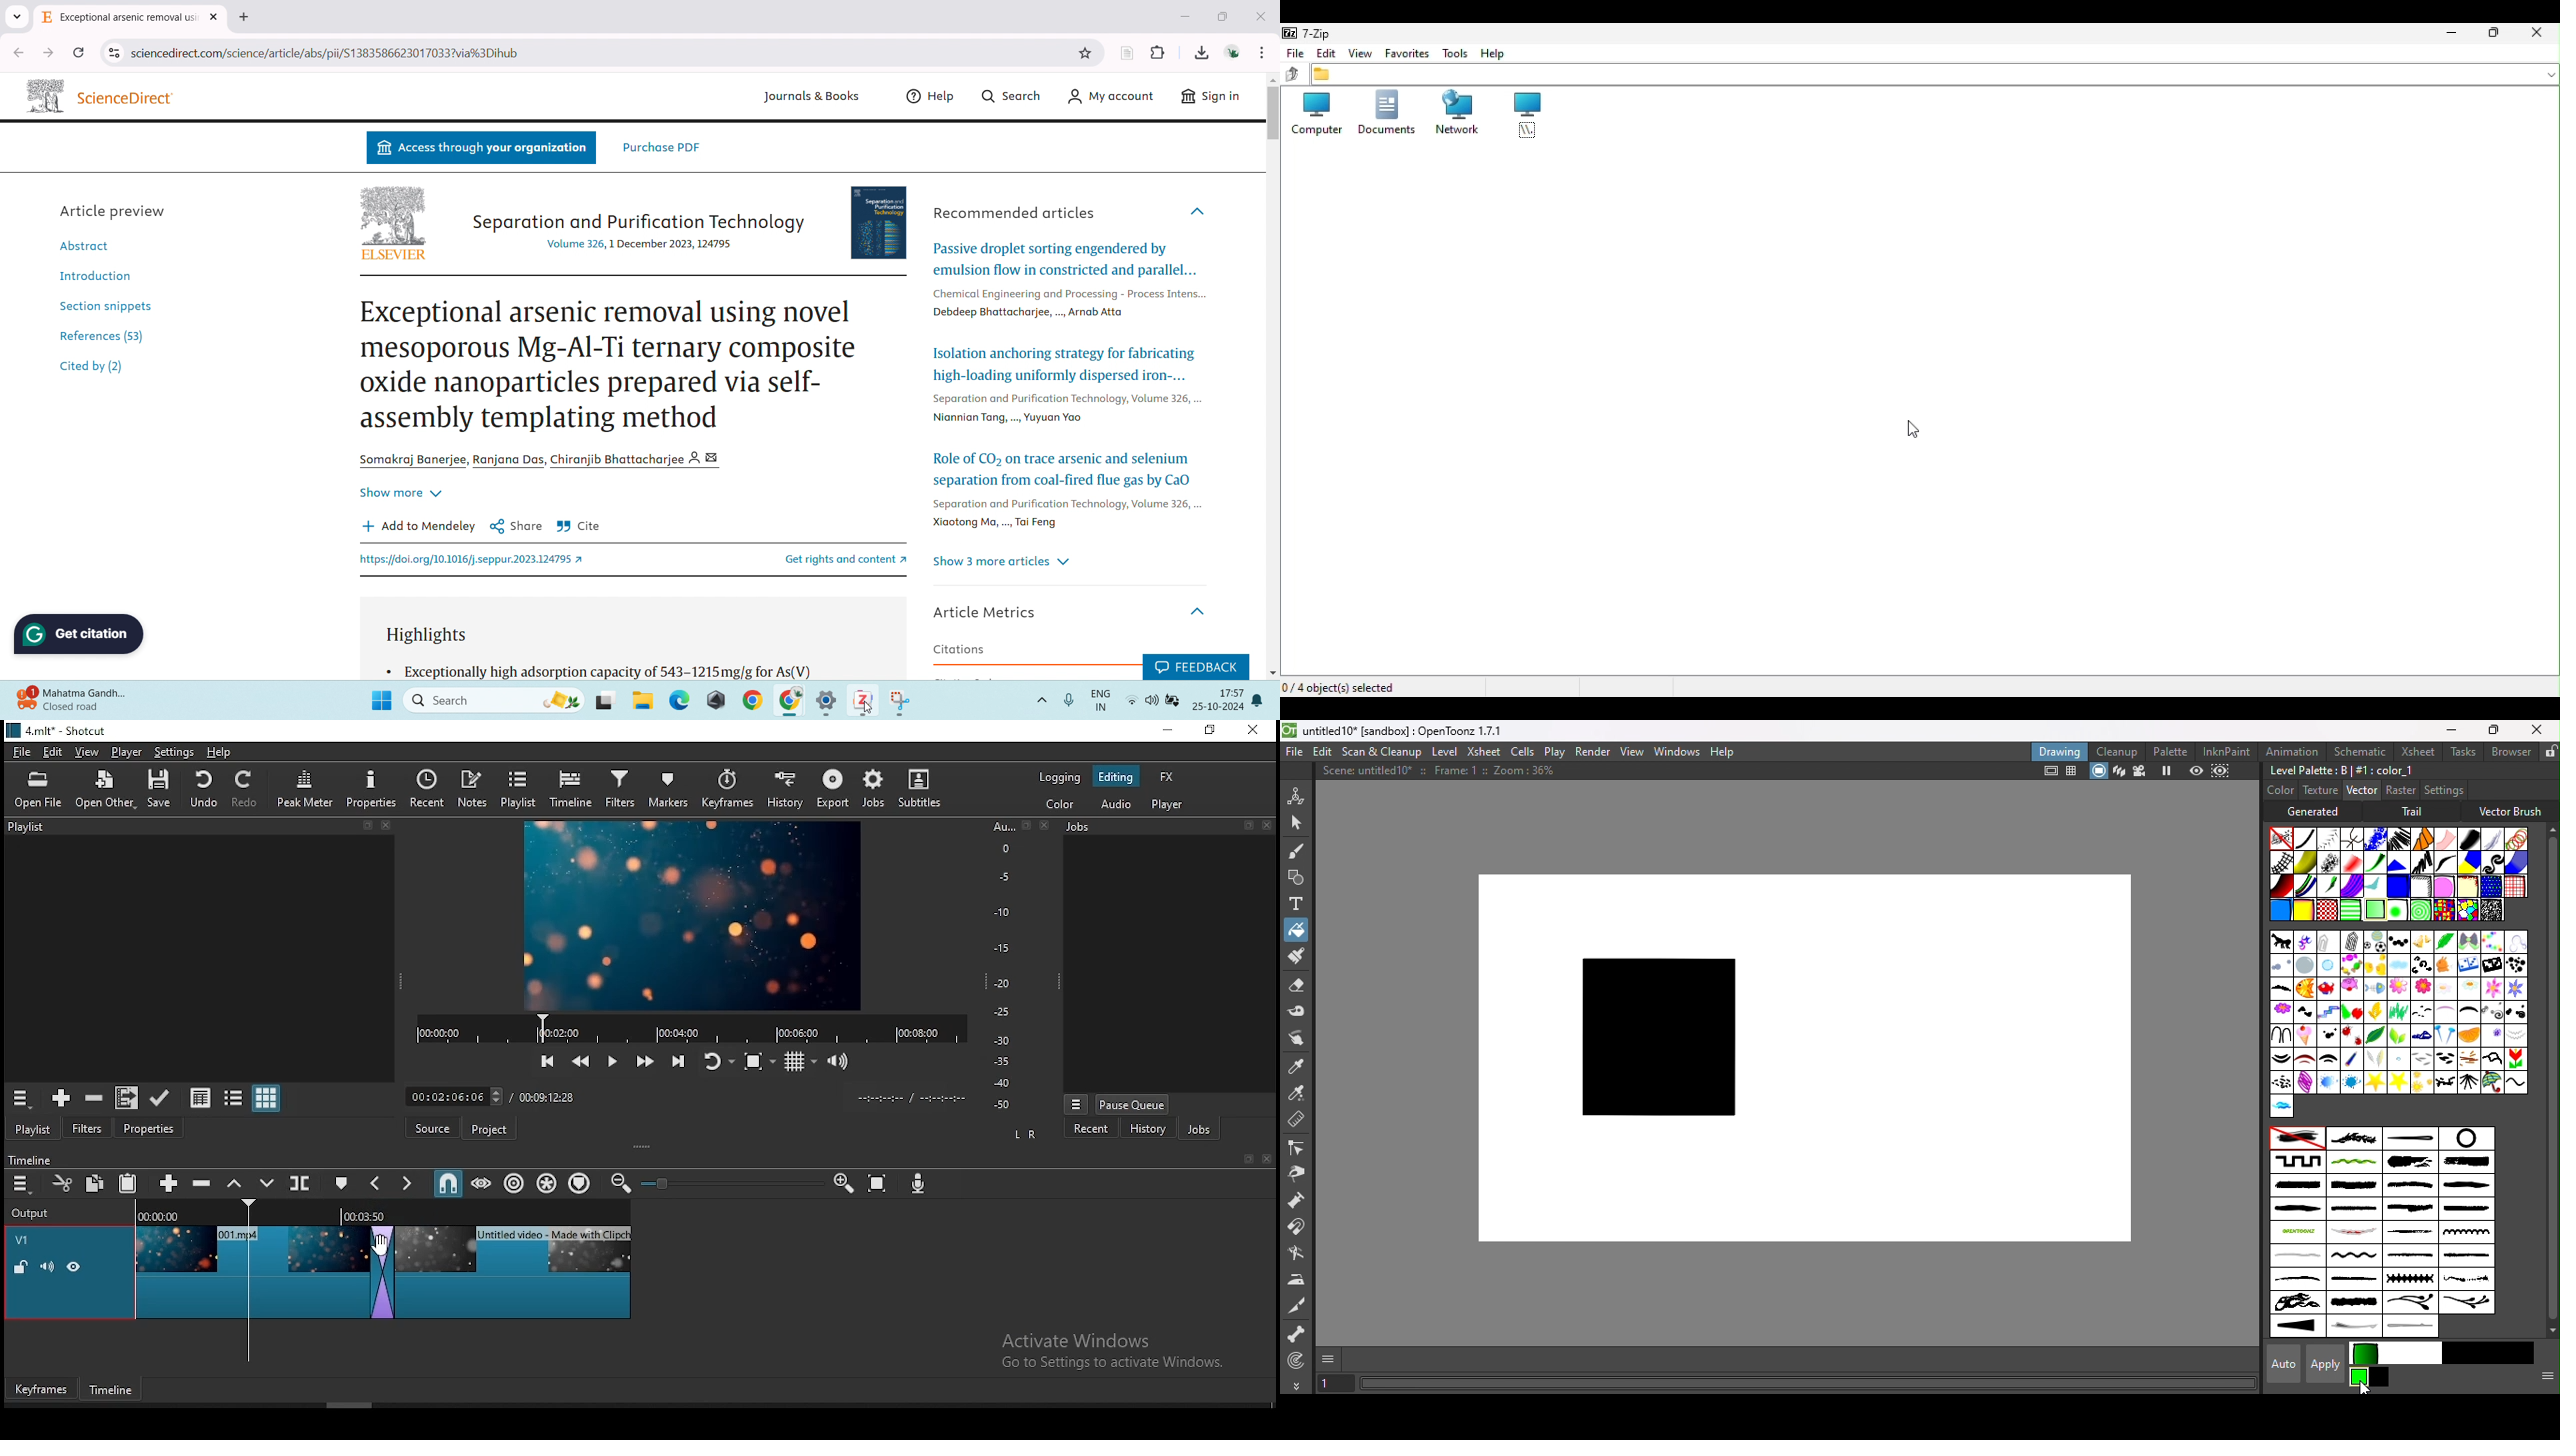  Describe the element at coordinates (2419, 887) in the screenshot. I see `Hatched shading` at that location.